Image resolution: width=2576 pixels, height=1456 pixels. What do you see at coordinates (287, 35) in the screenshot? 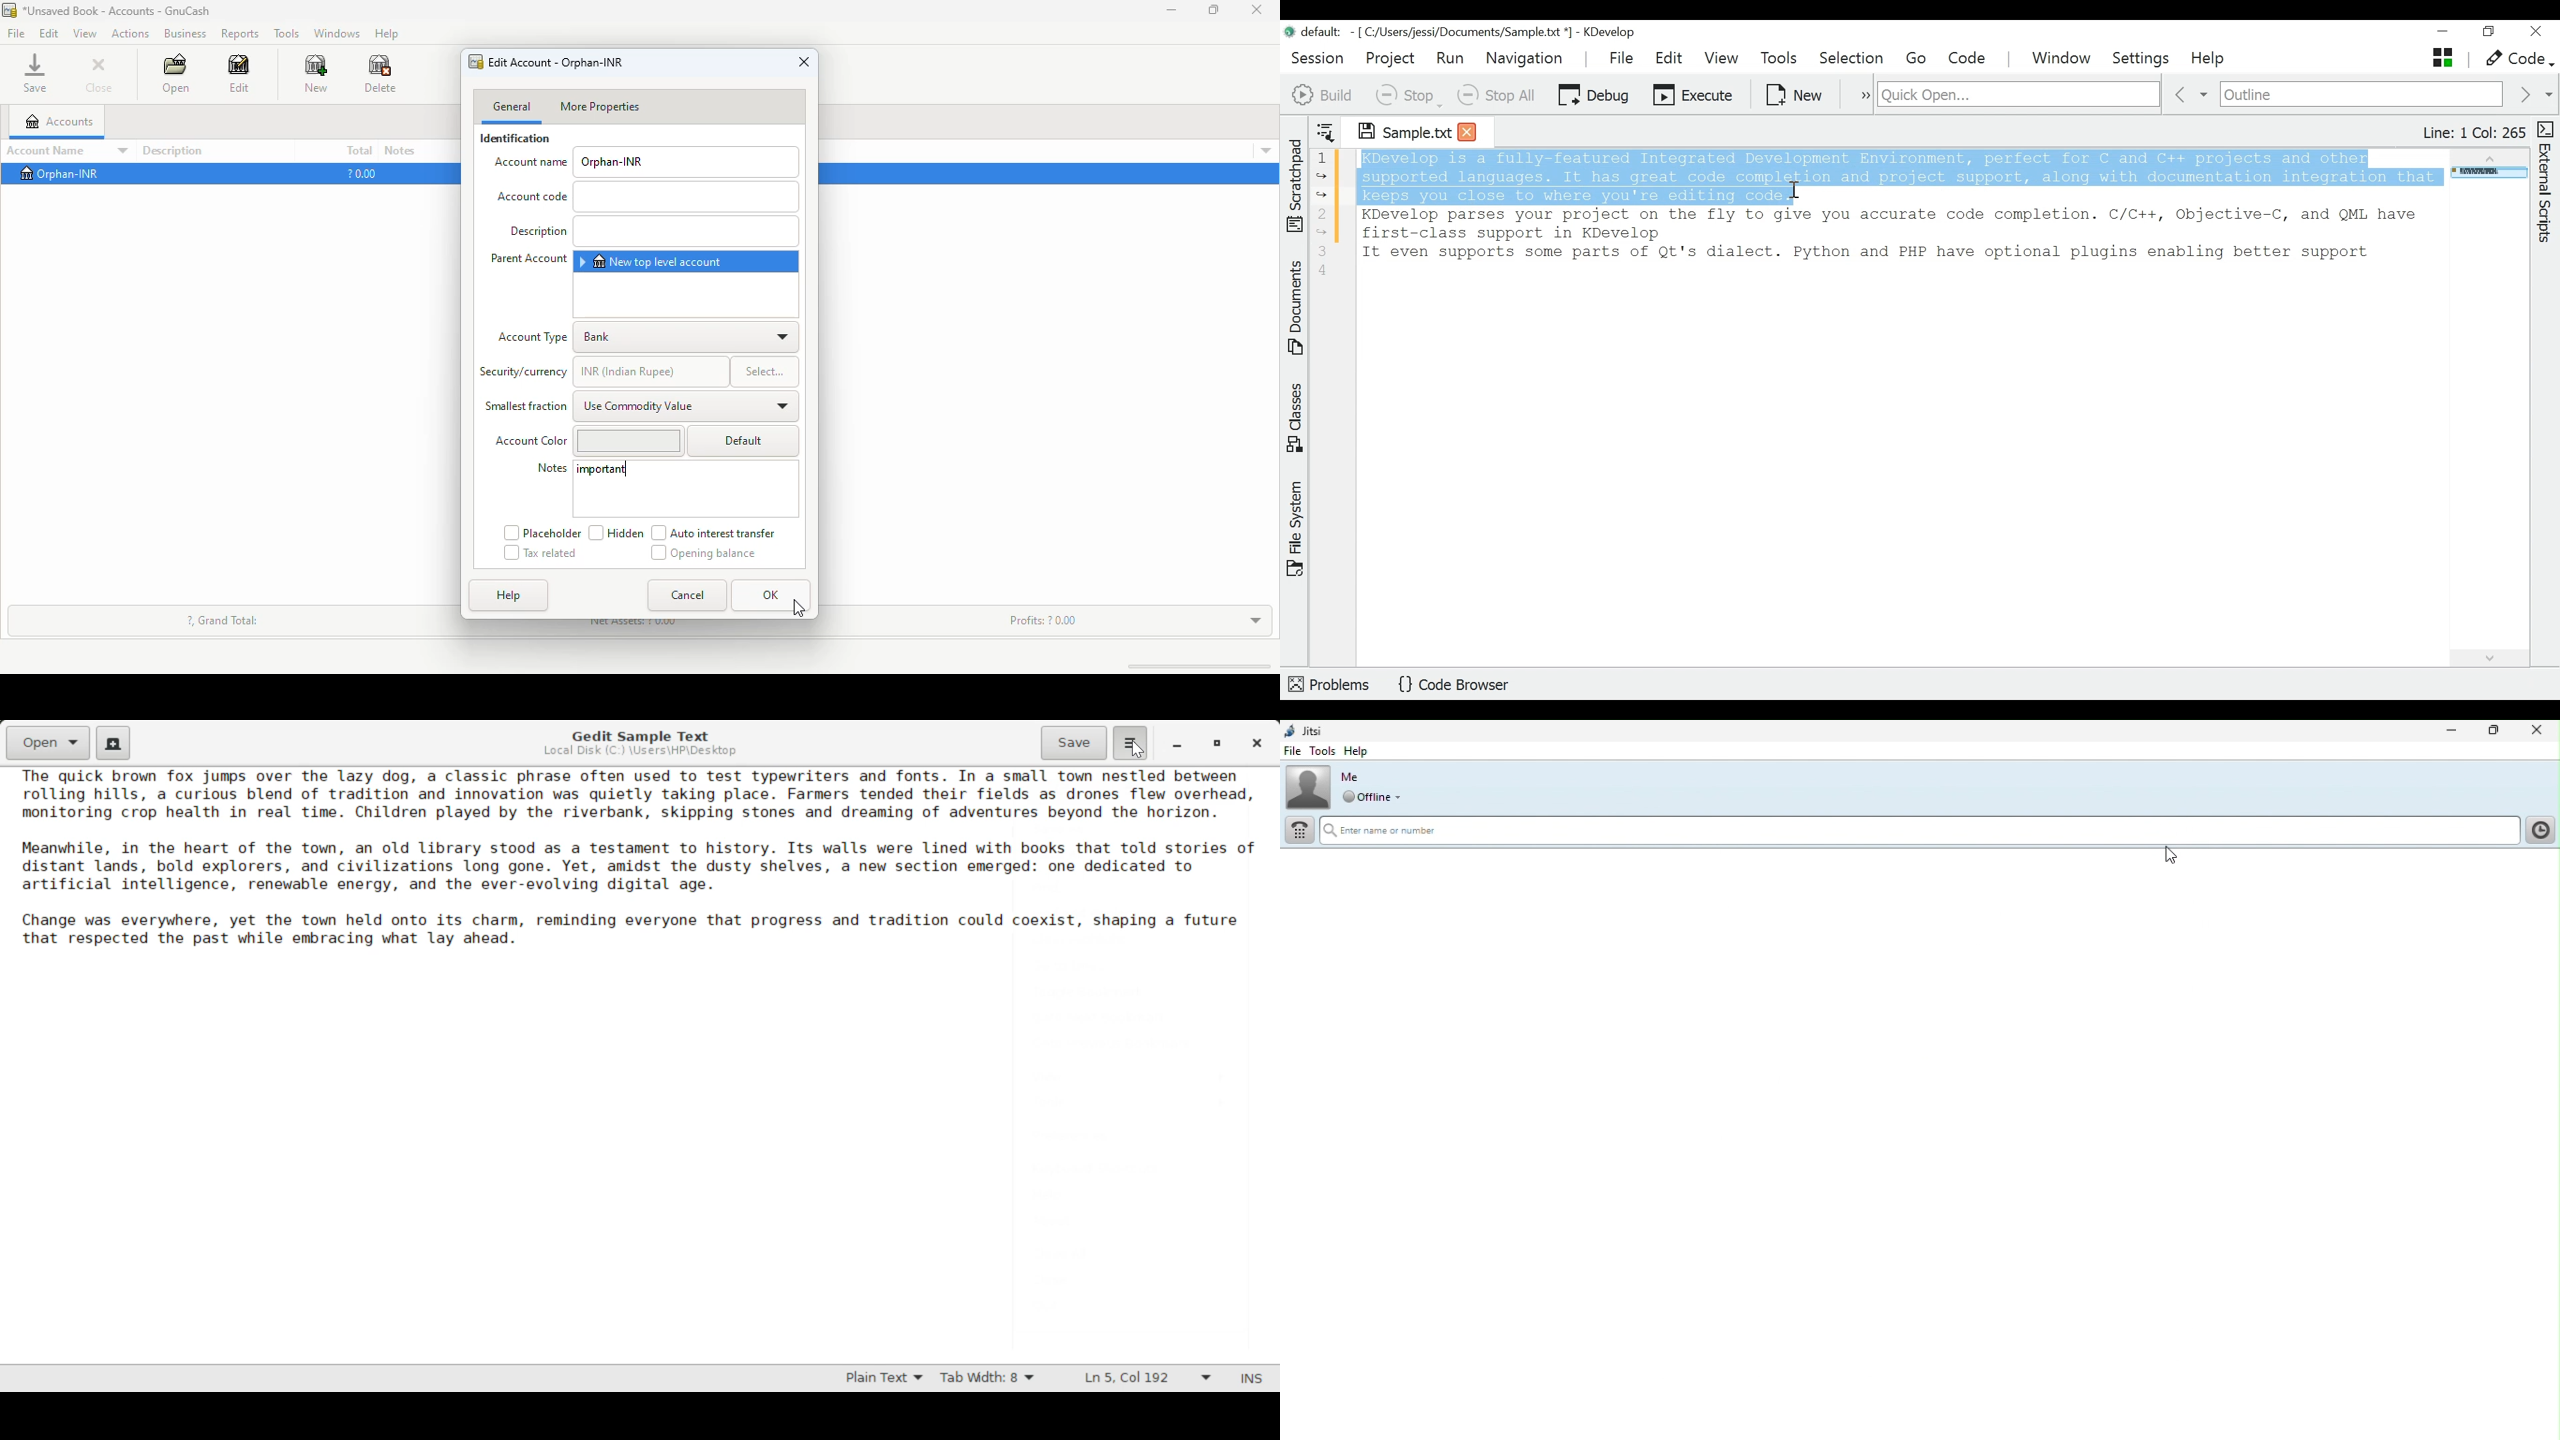
I see `tools` at bounding box center [287, 35].